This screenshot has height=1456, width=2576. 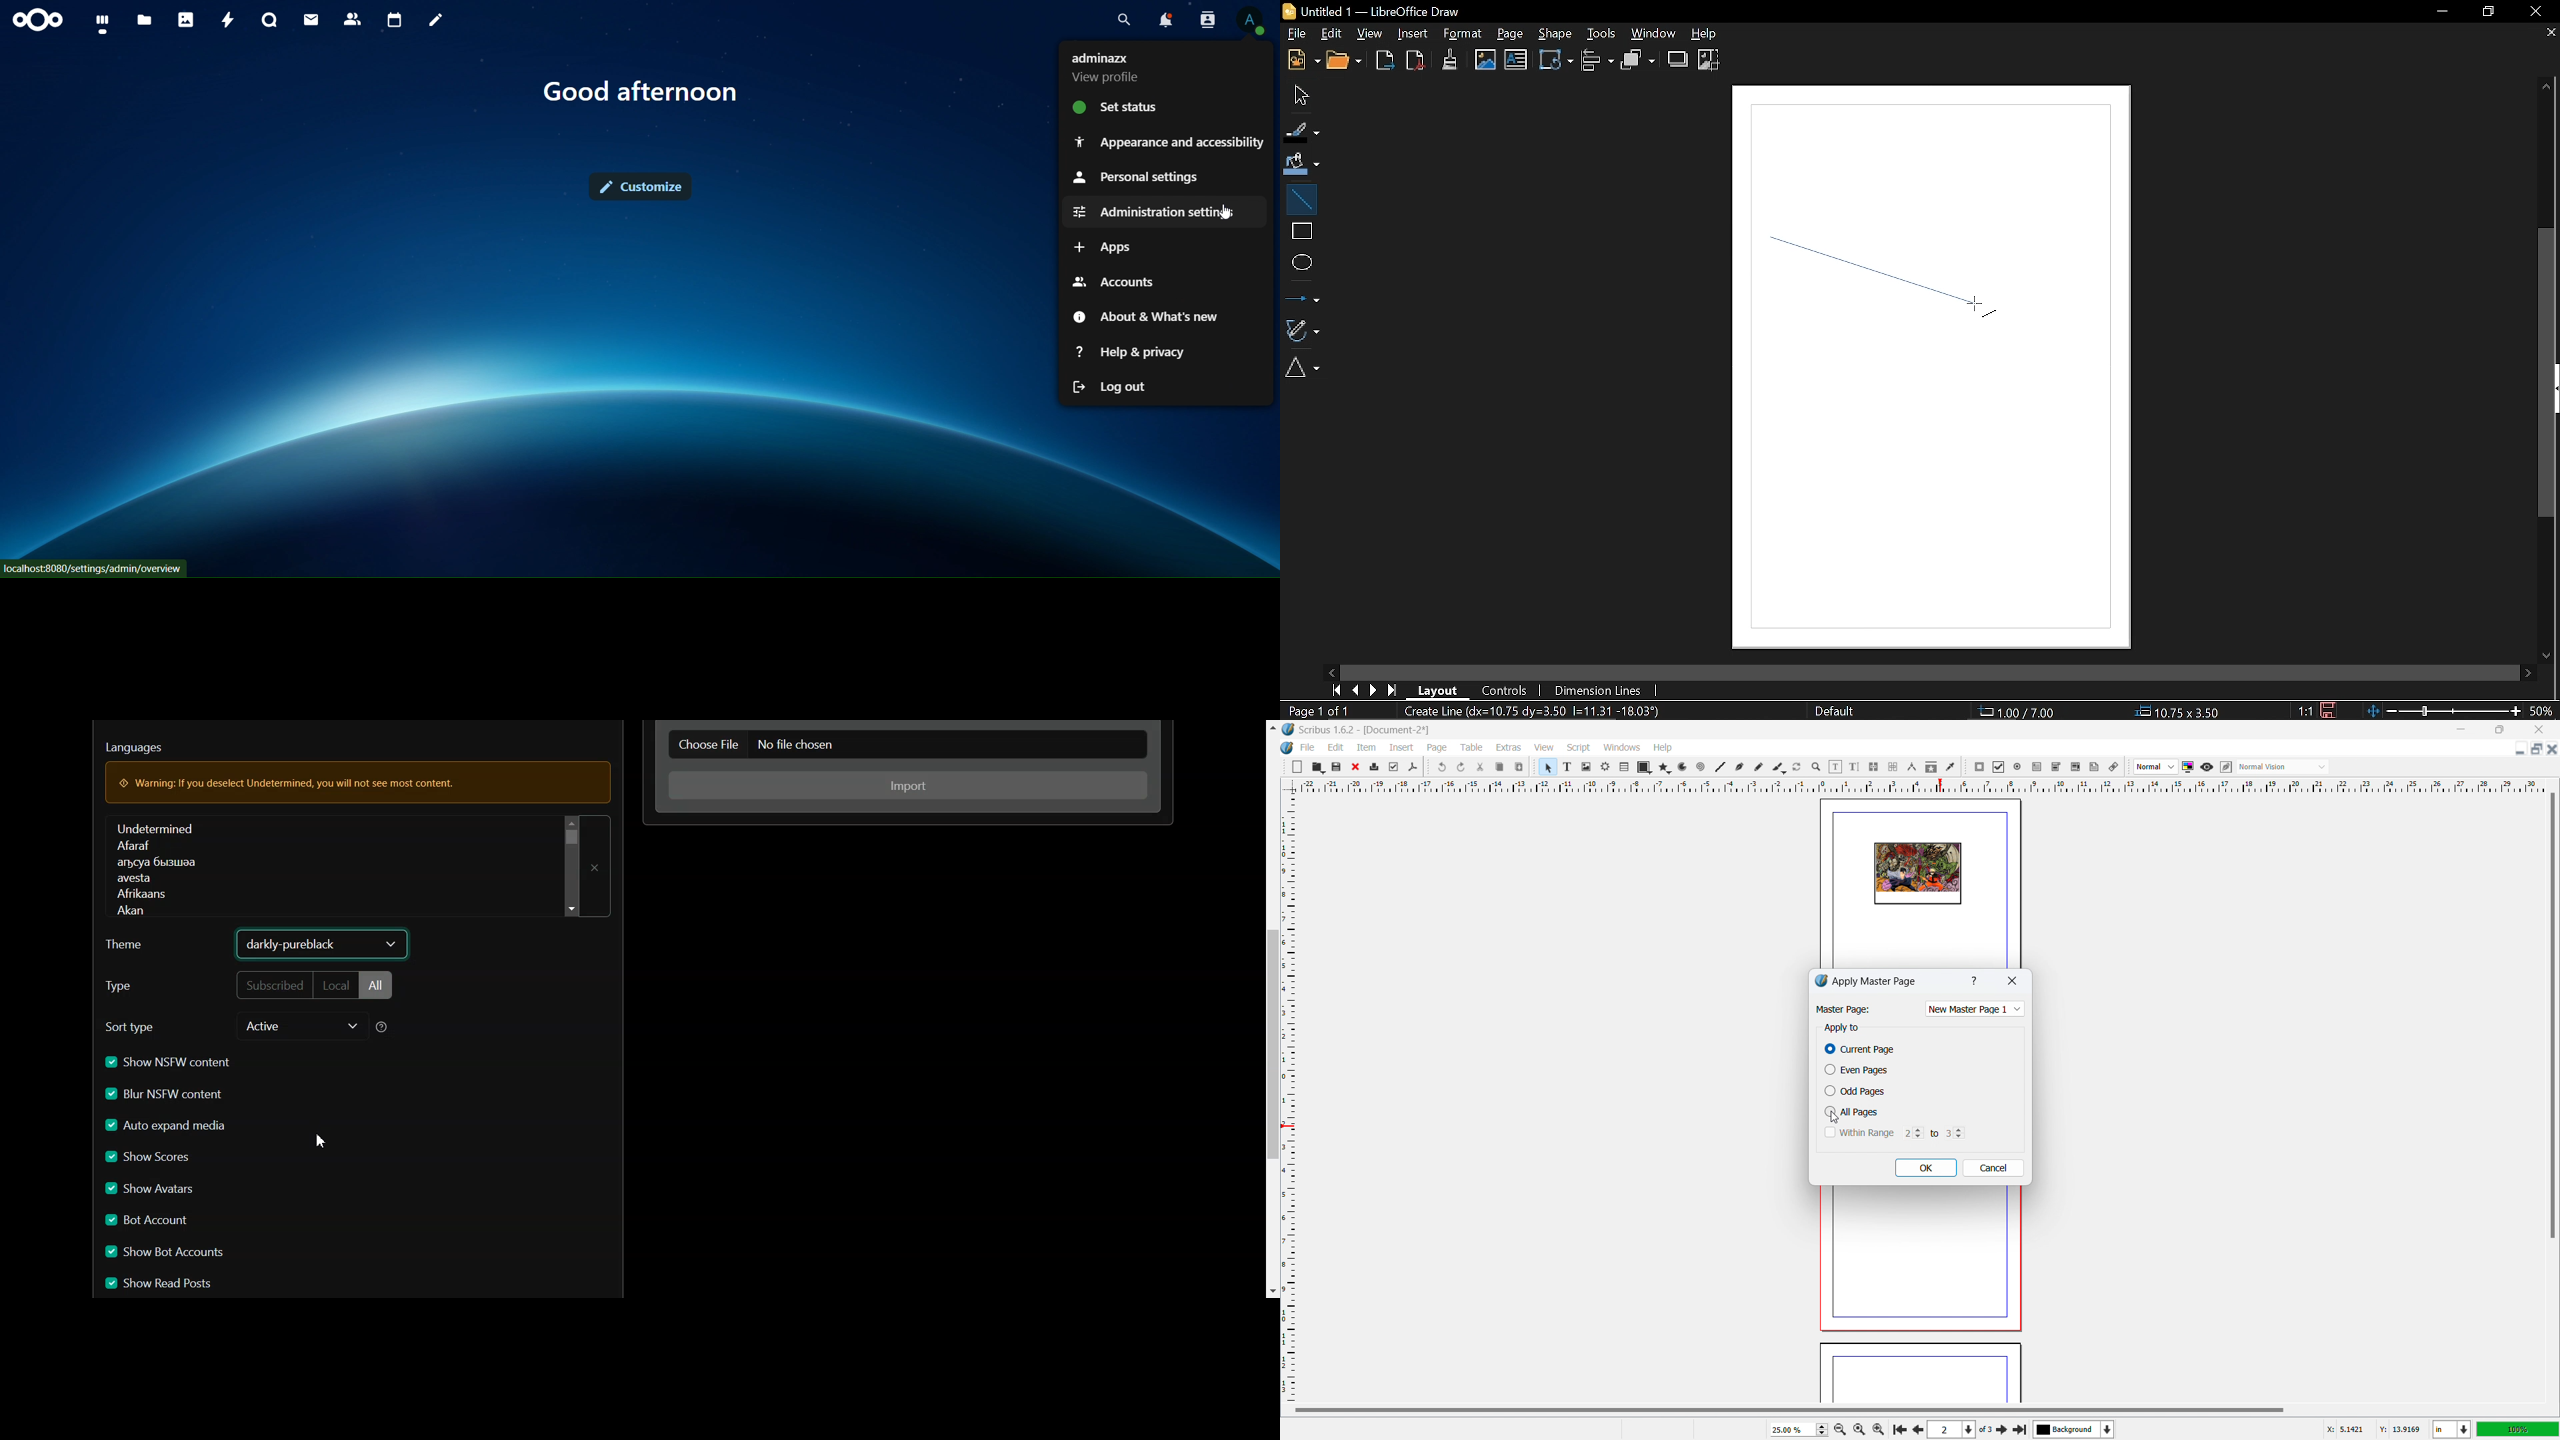 What do you see at coordinates (1375, 690) in the screenshot?
I see `NExt page` at bounding box center [1375, 690].